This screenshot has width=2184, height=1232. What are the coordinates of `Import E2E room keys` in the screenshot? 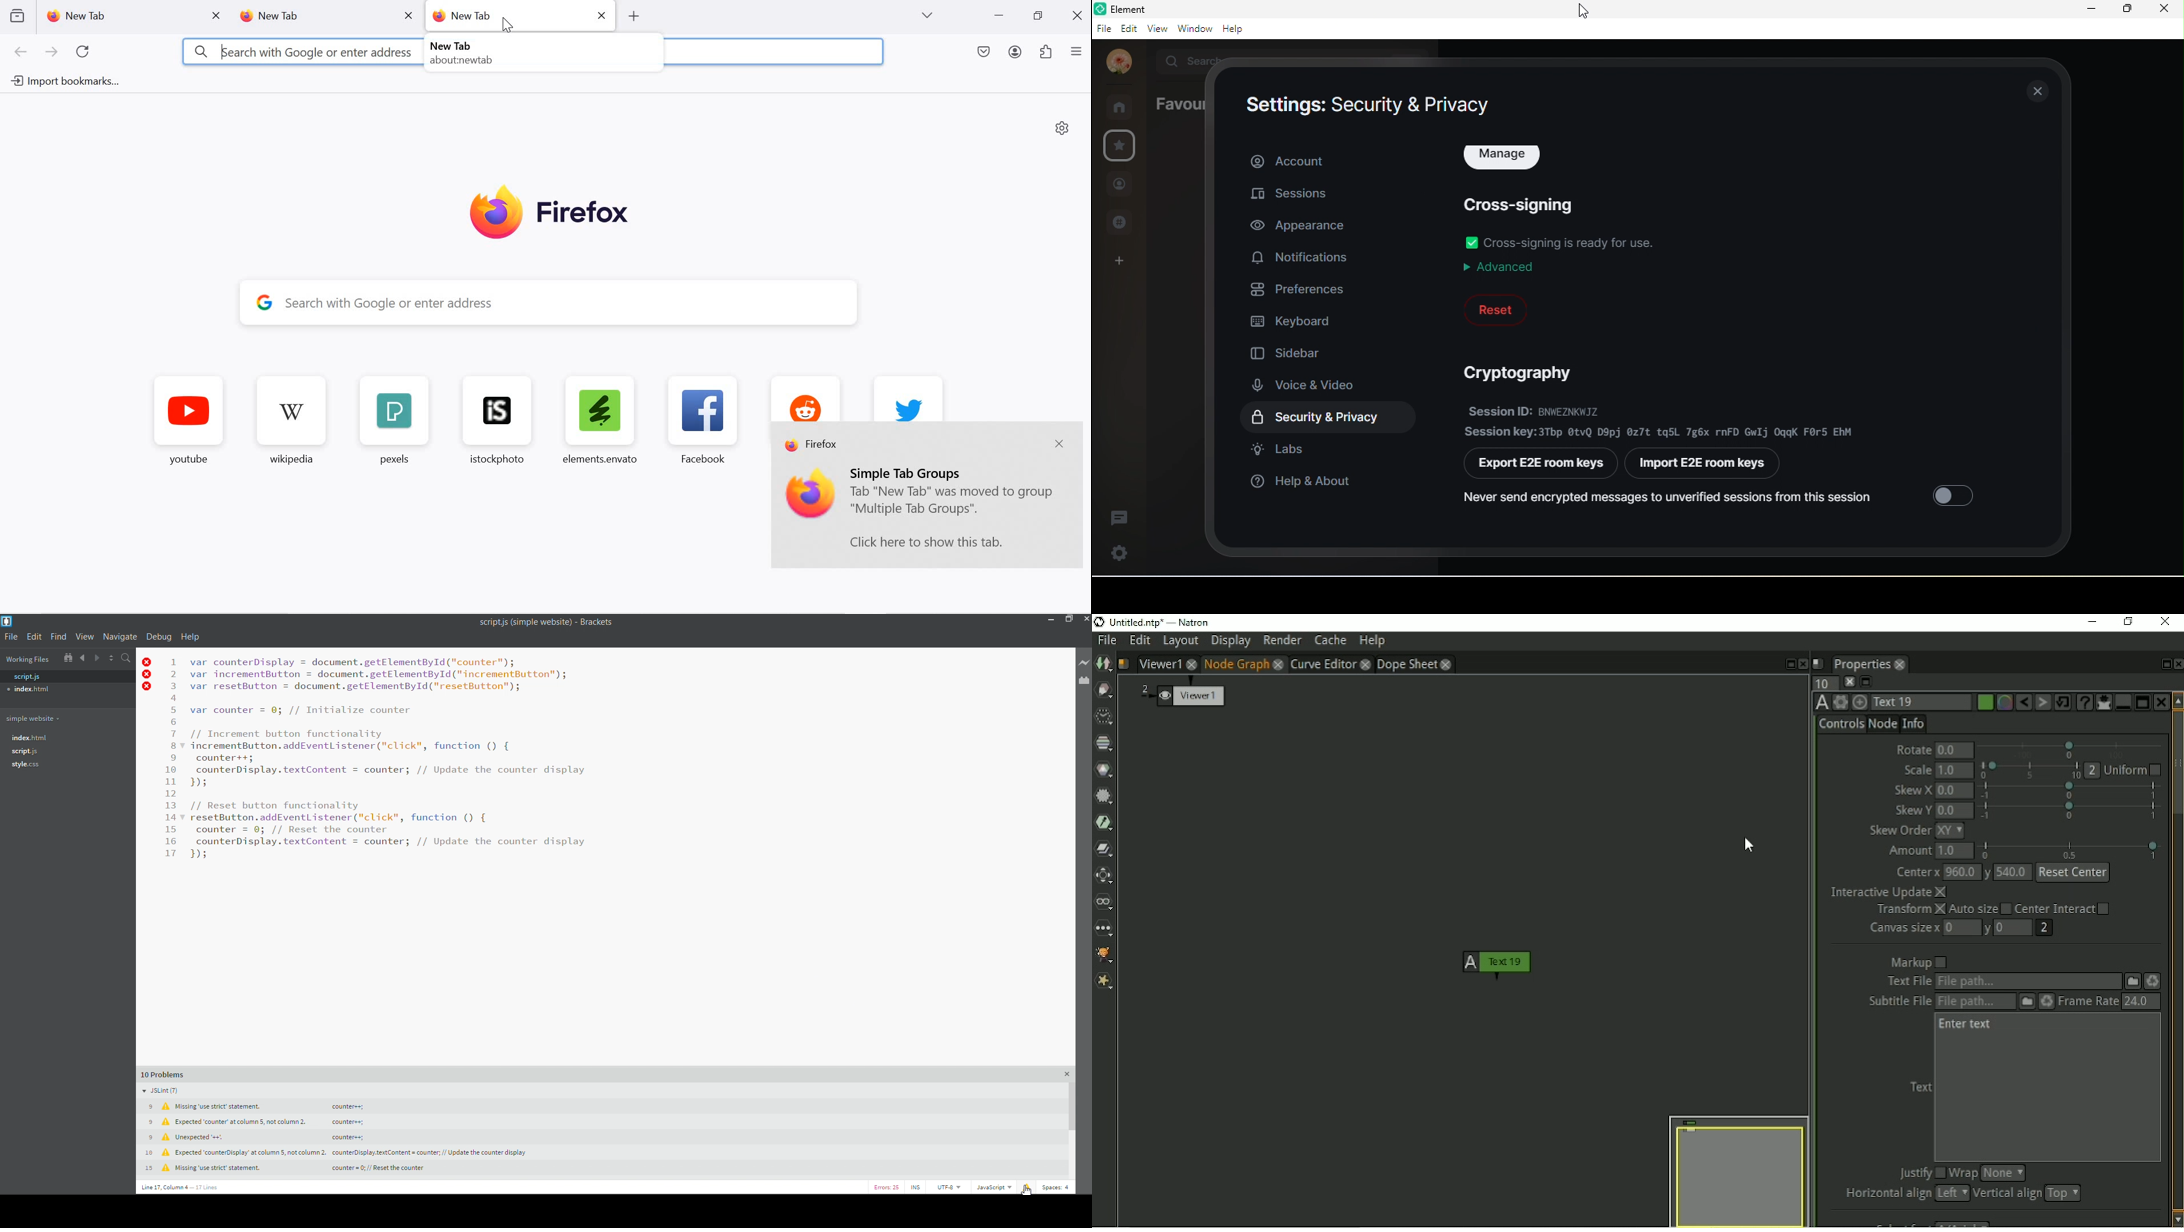 It's located at (1704, 463).